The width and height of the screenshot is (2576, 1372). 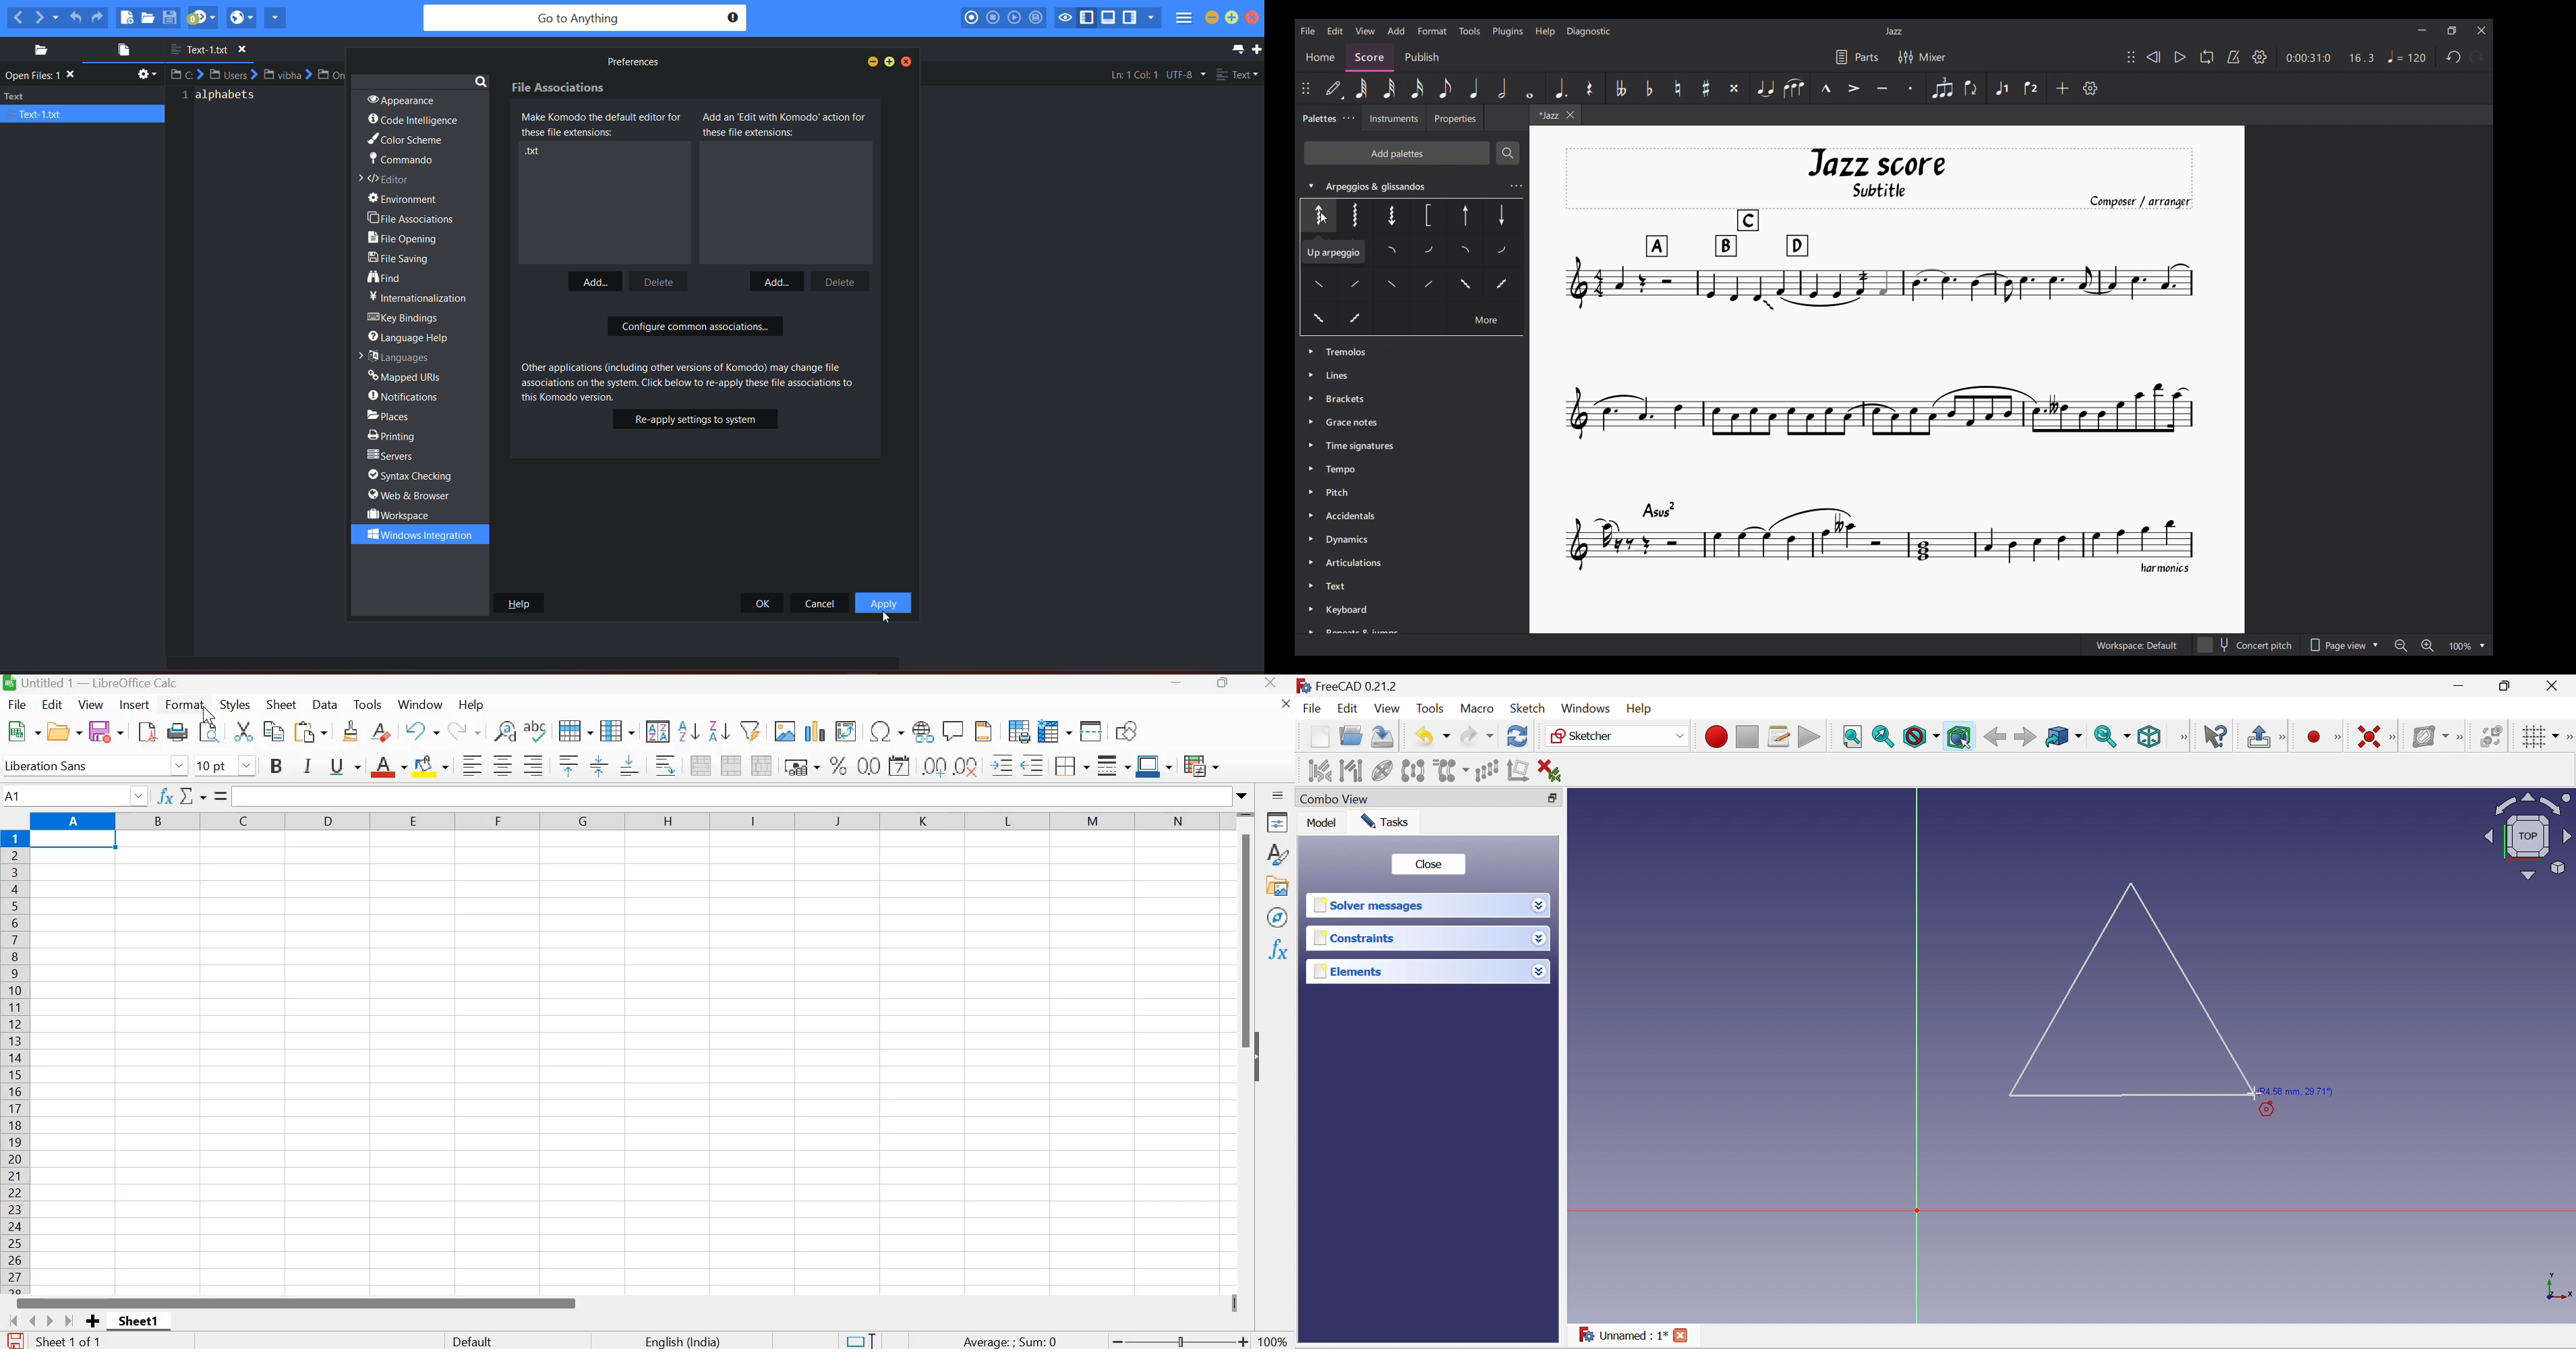 I want to click on File, so click(x=1311, y=708).